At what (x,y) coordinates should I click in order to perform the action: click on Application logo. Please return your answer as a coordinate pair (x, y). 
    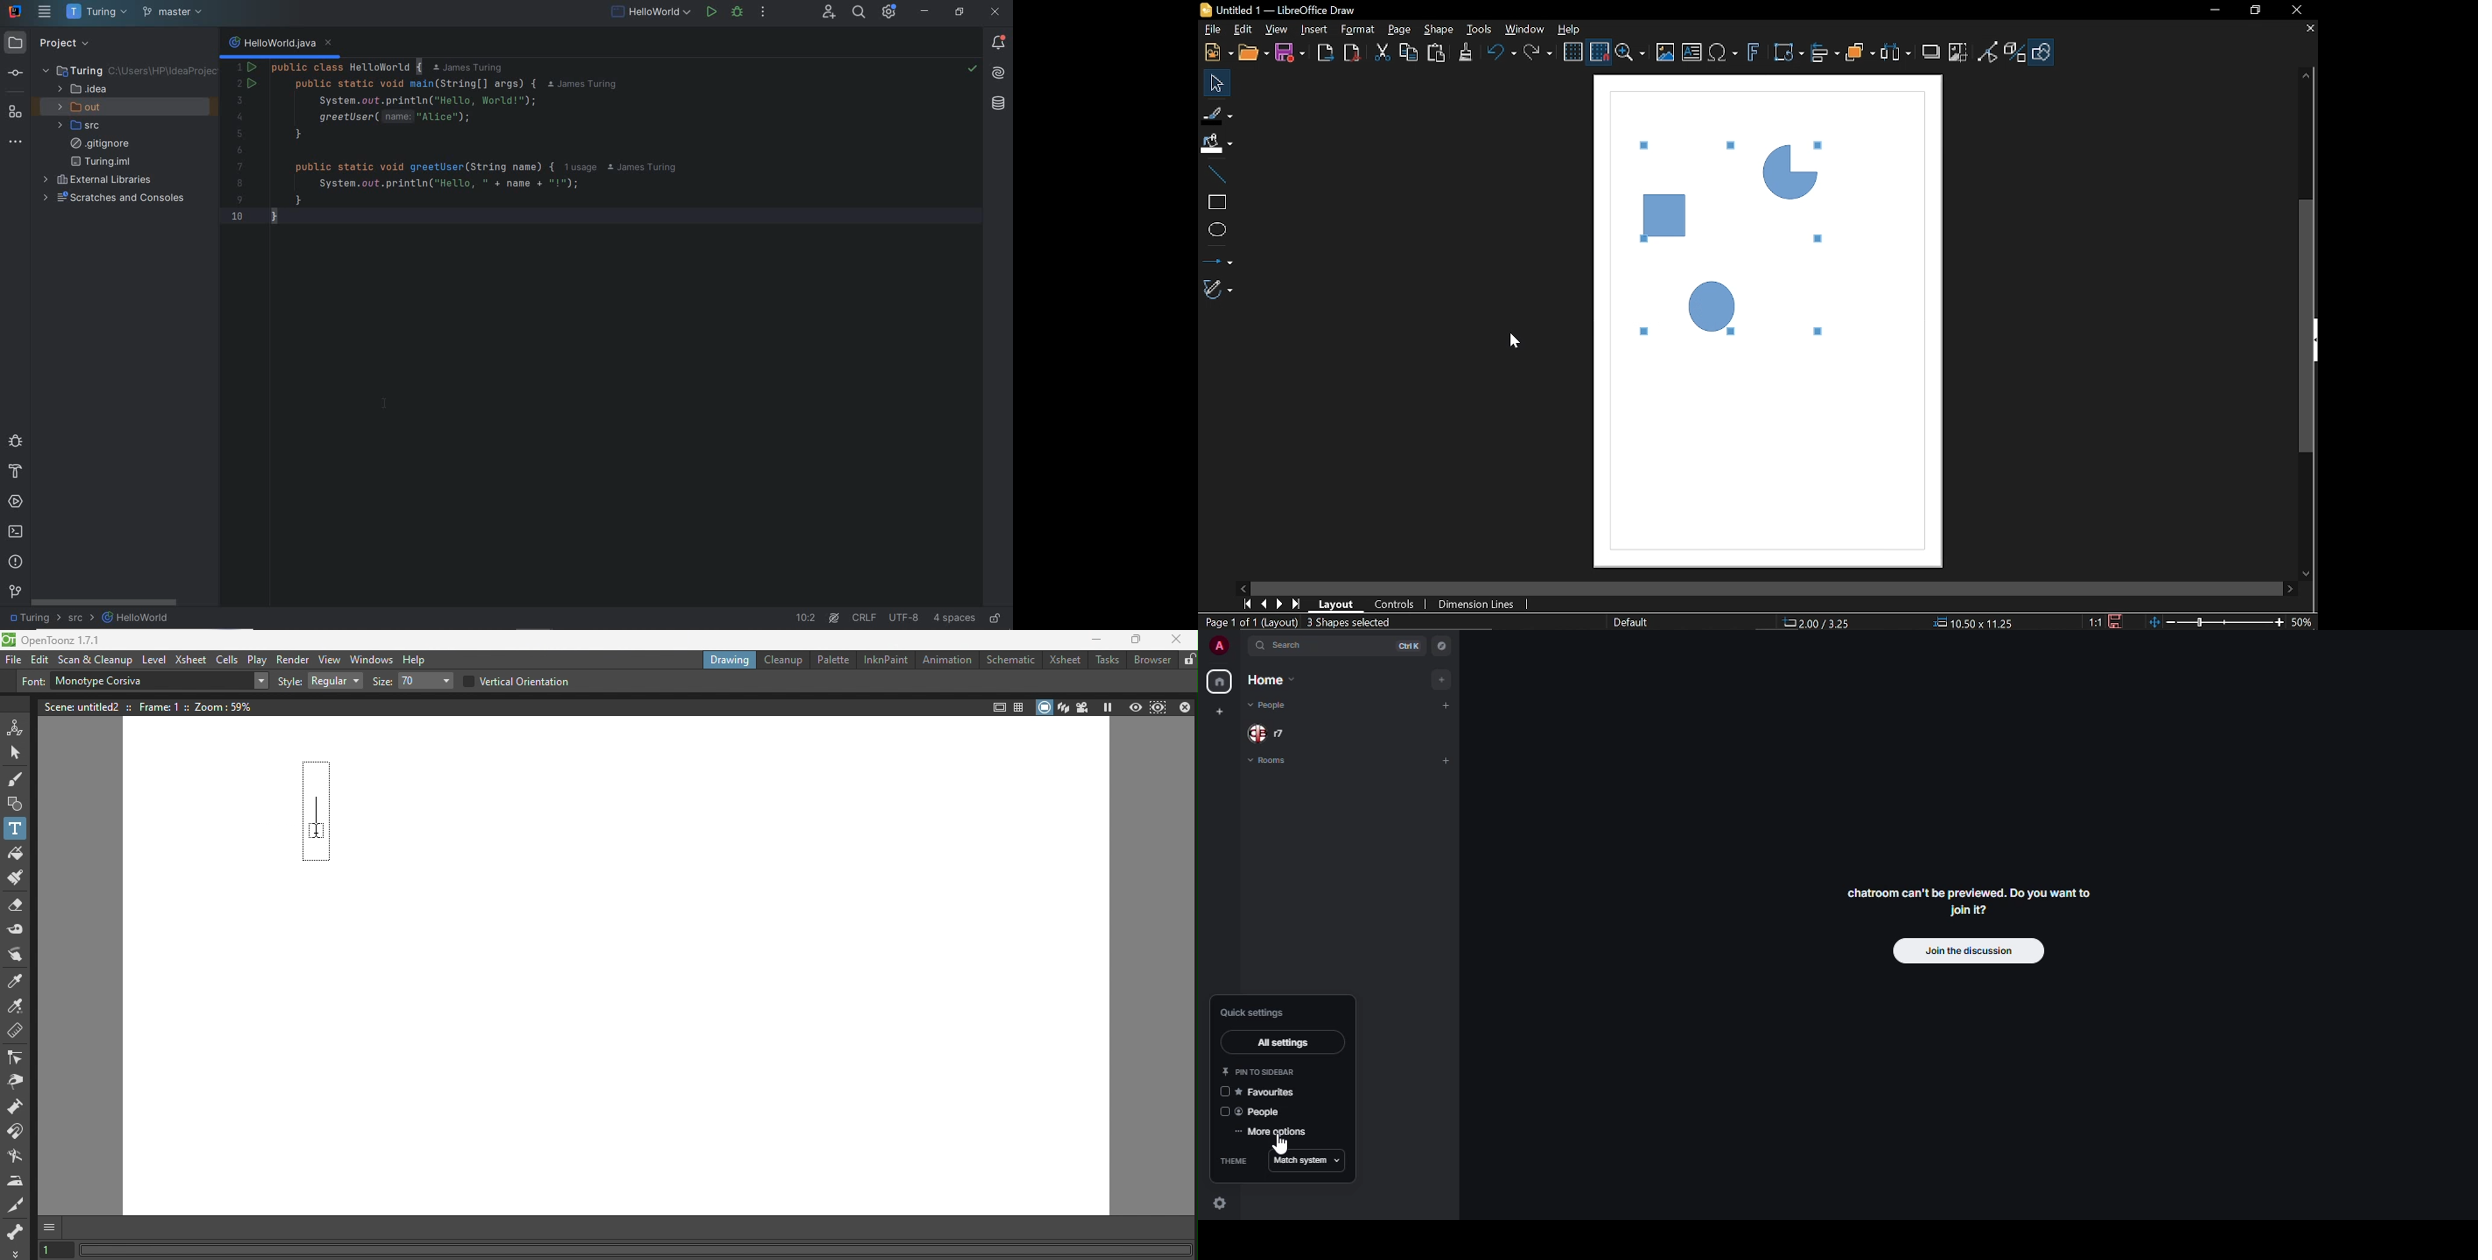
    Looking at the image, I should click on (16, 11).